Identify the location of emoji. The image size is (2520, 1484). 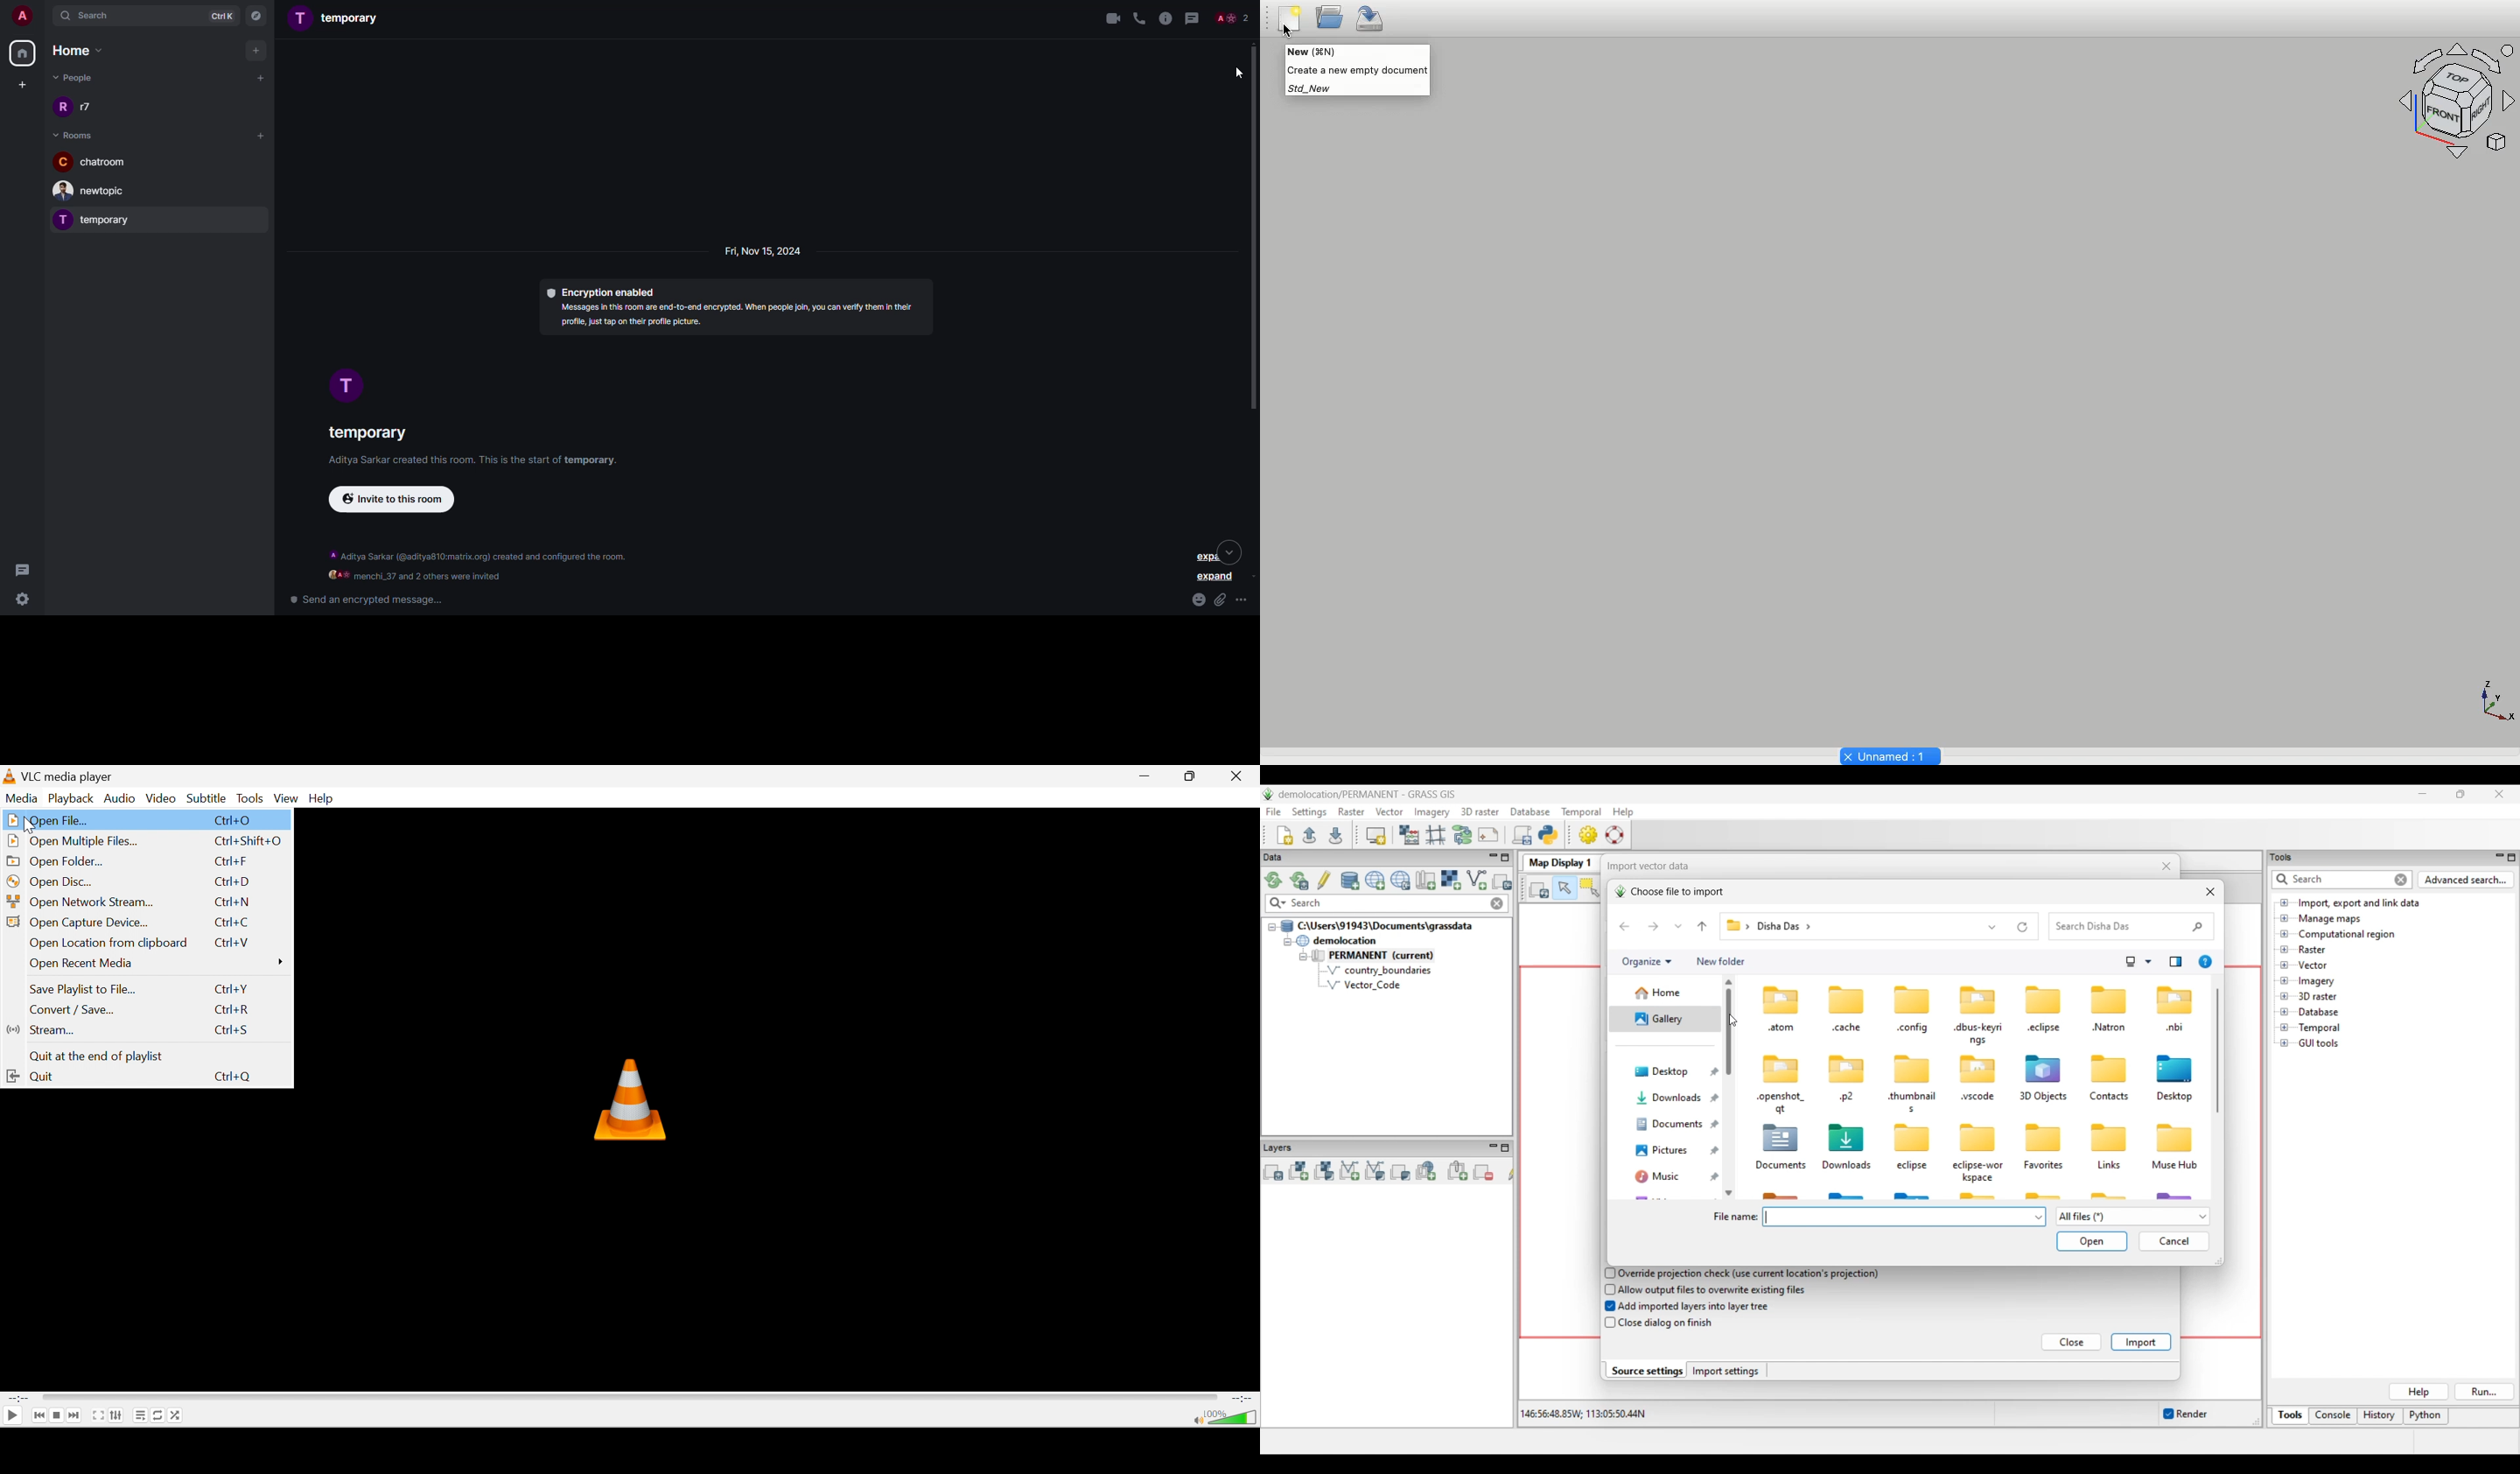
(1198, 598).